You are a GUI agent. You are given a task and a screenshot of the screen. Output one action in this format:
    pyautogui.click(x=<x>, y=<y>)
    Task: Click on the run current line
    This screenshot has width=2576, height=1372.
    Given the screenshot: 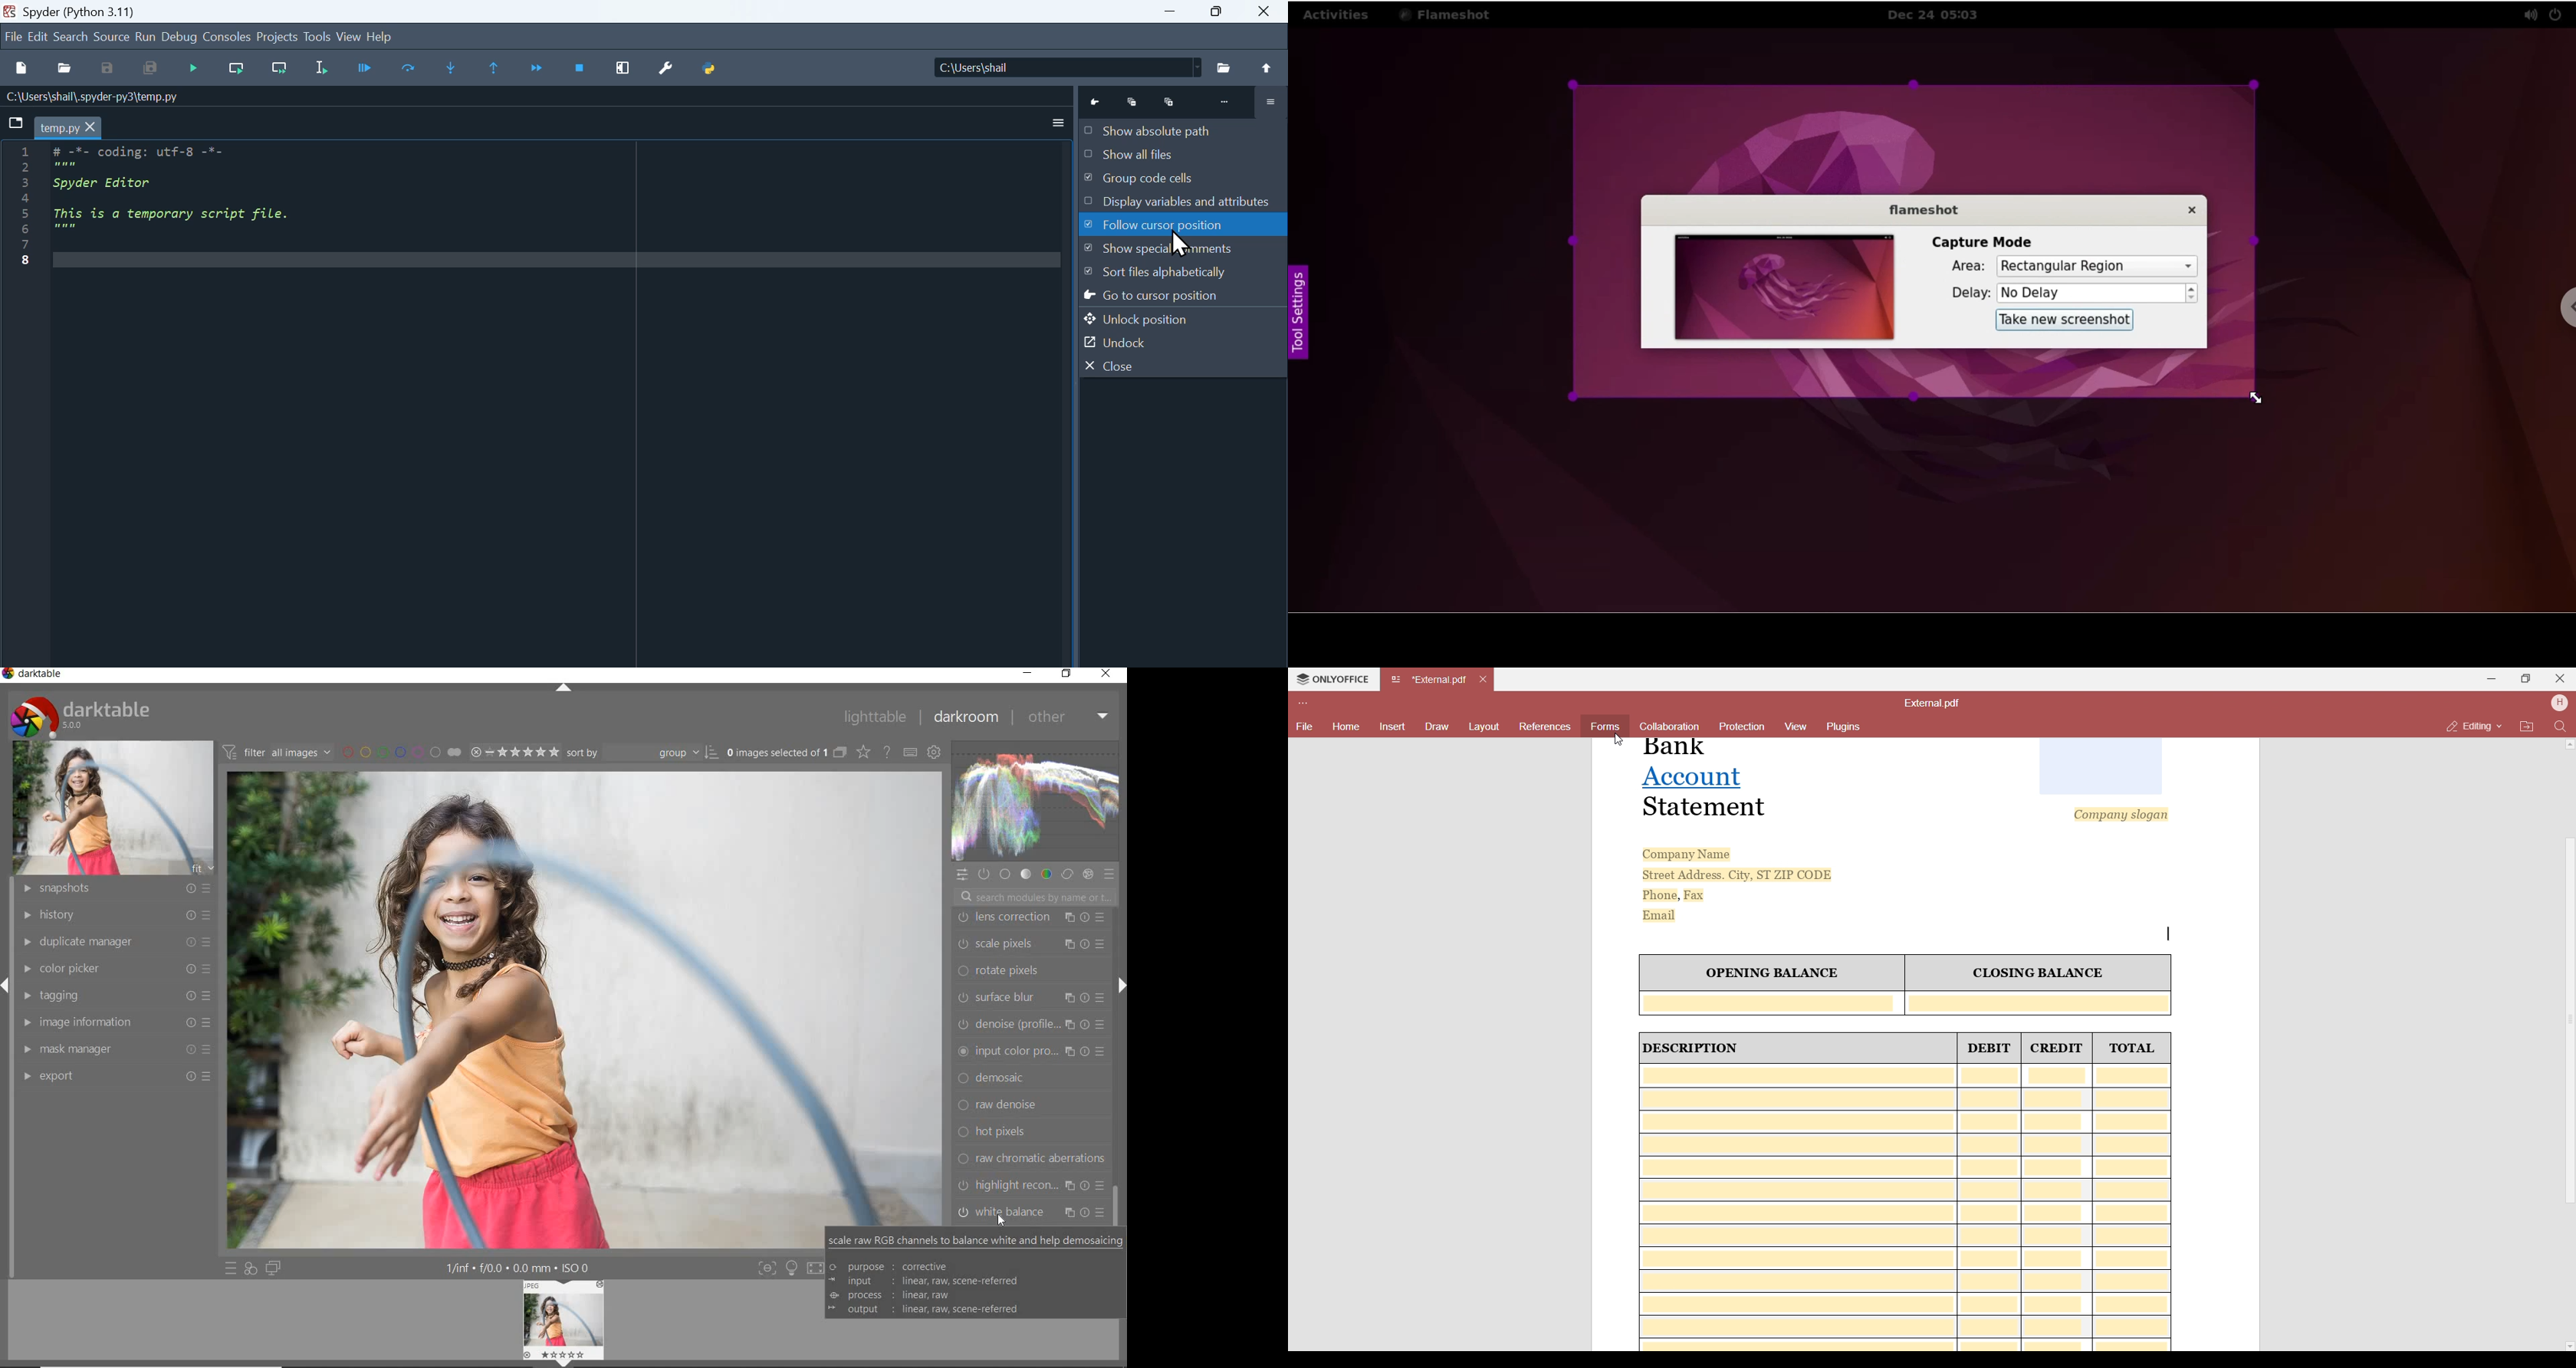 What is the action you would take?
    pyautogui.click(x=236, y=71)
    